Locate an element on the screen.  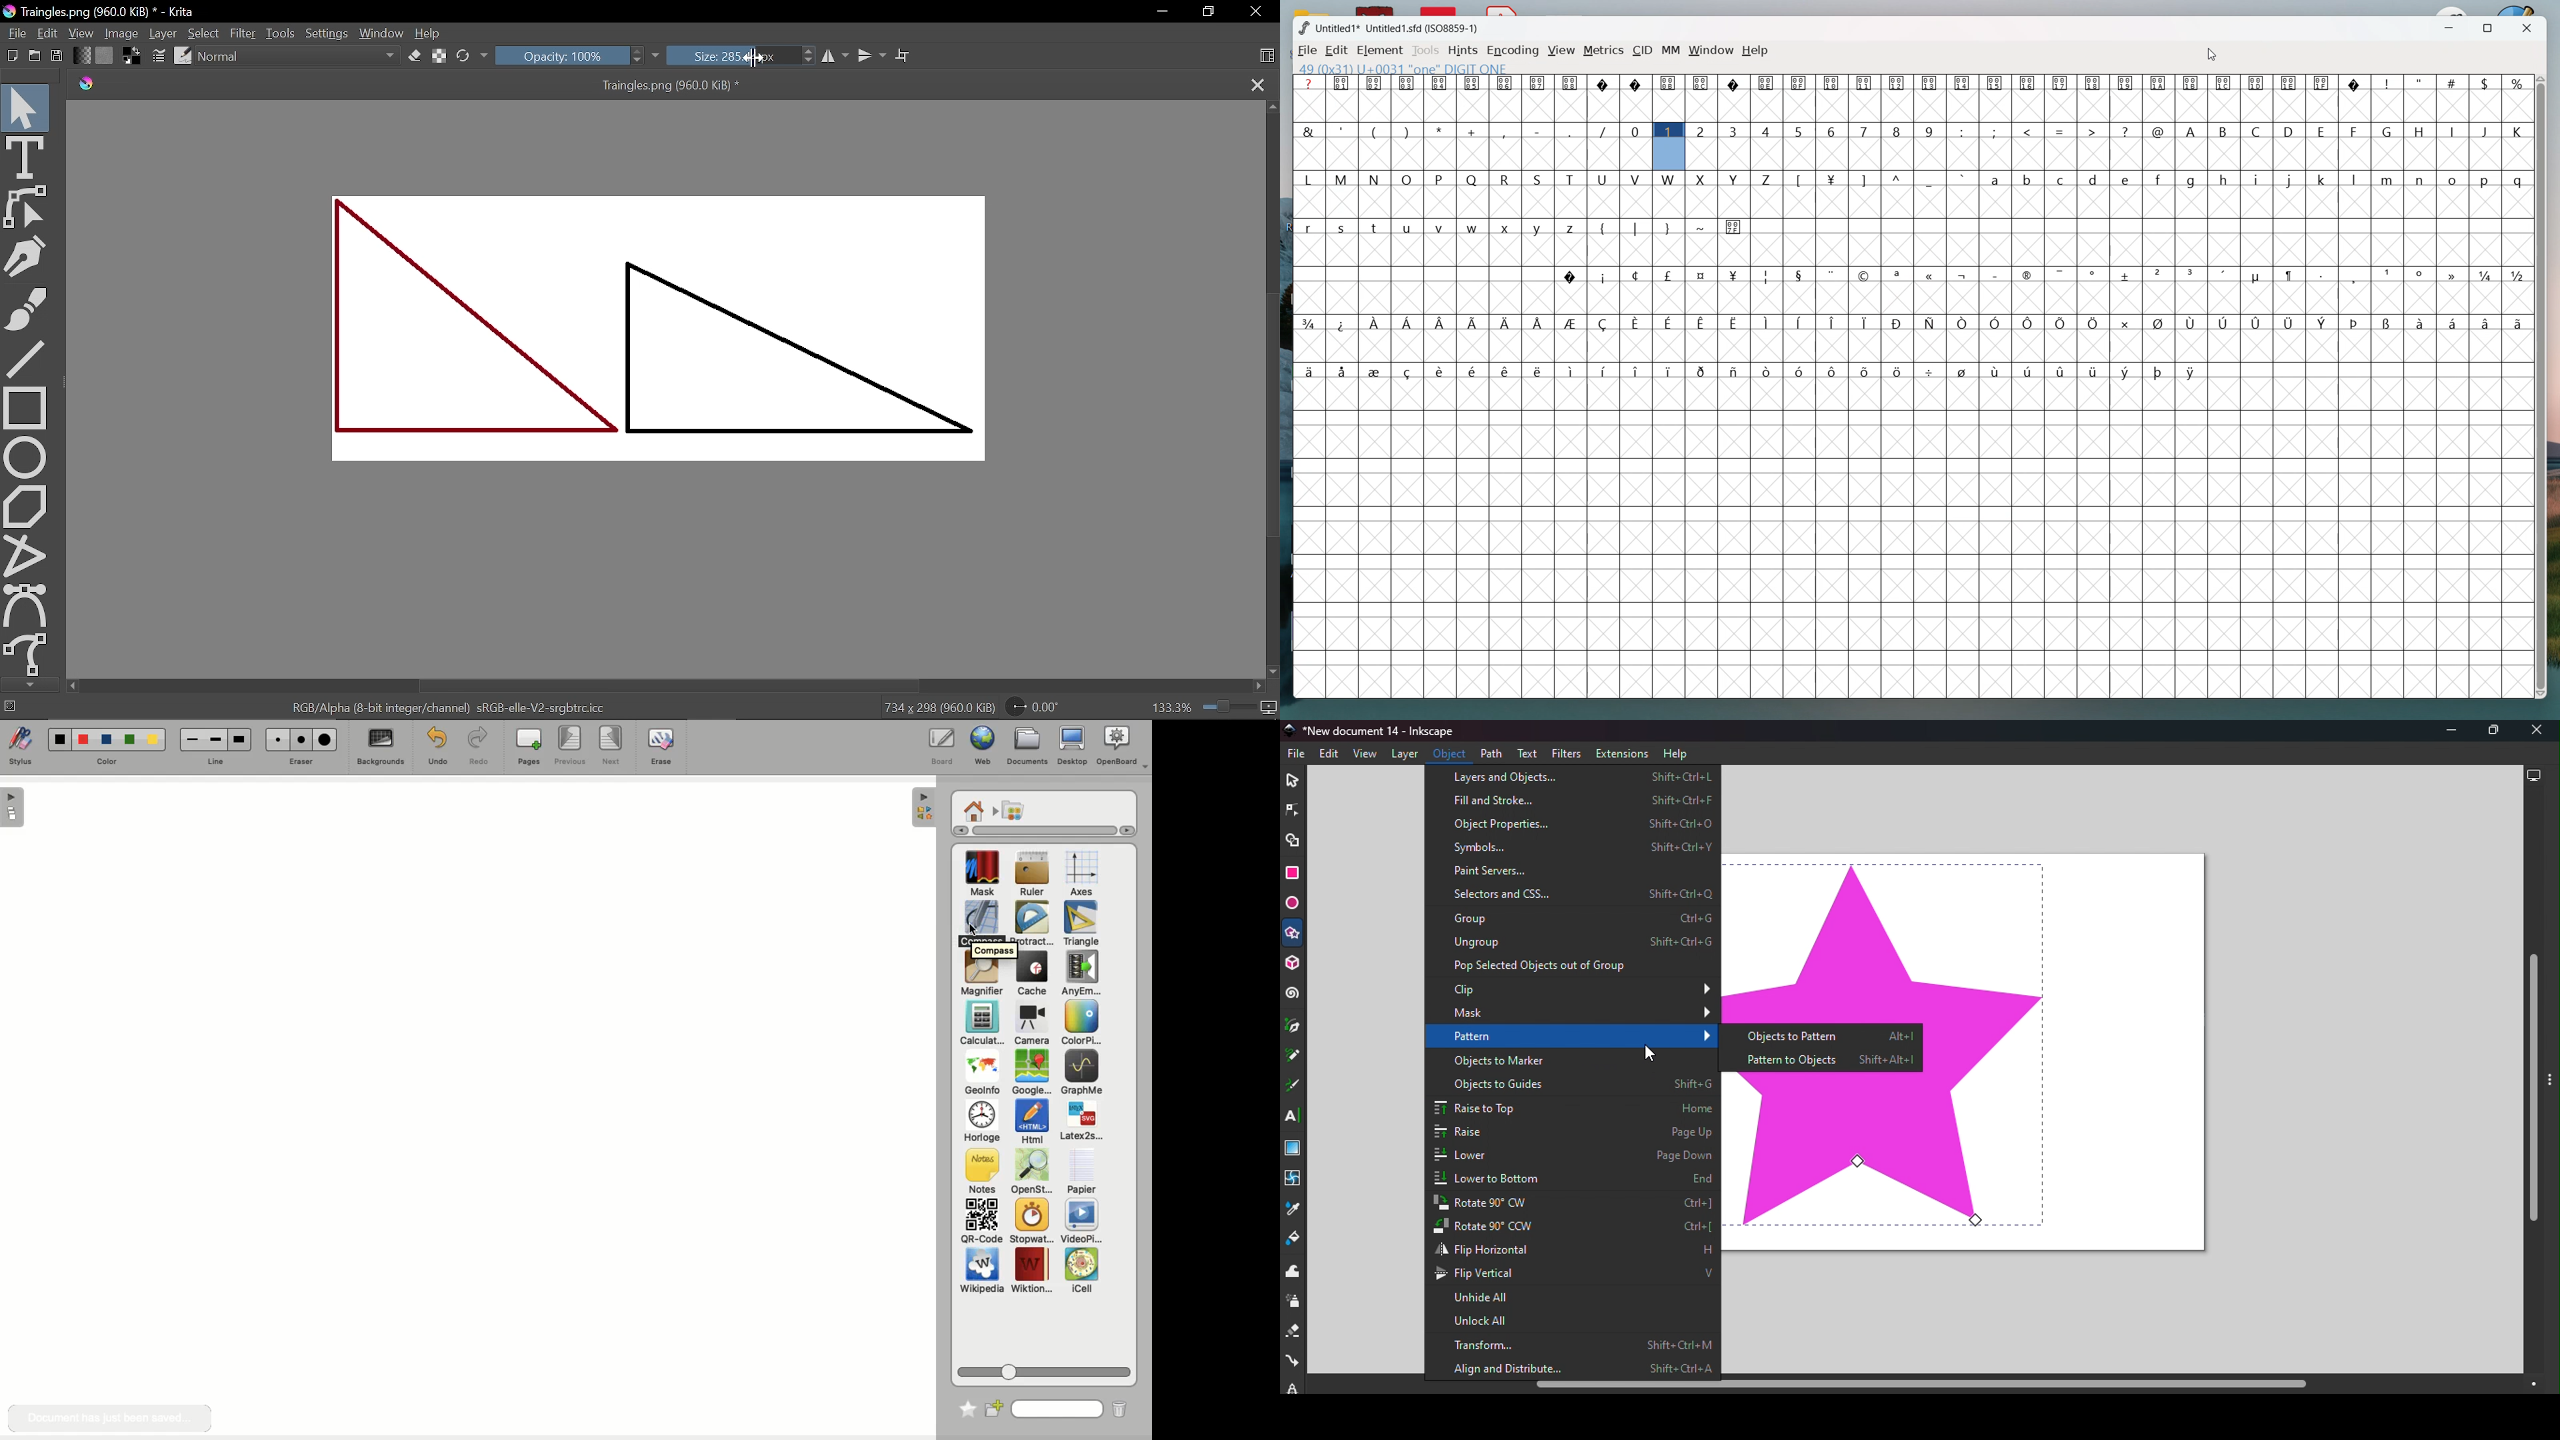
symbol is located at coordinates (1343, 83).